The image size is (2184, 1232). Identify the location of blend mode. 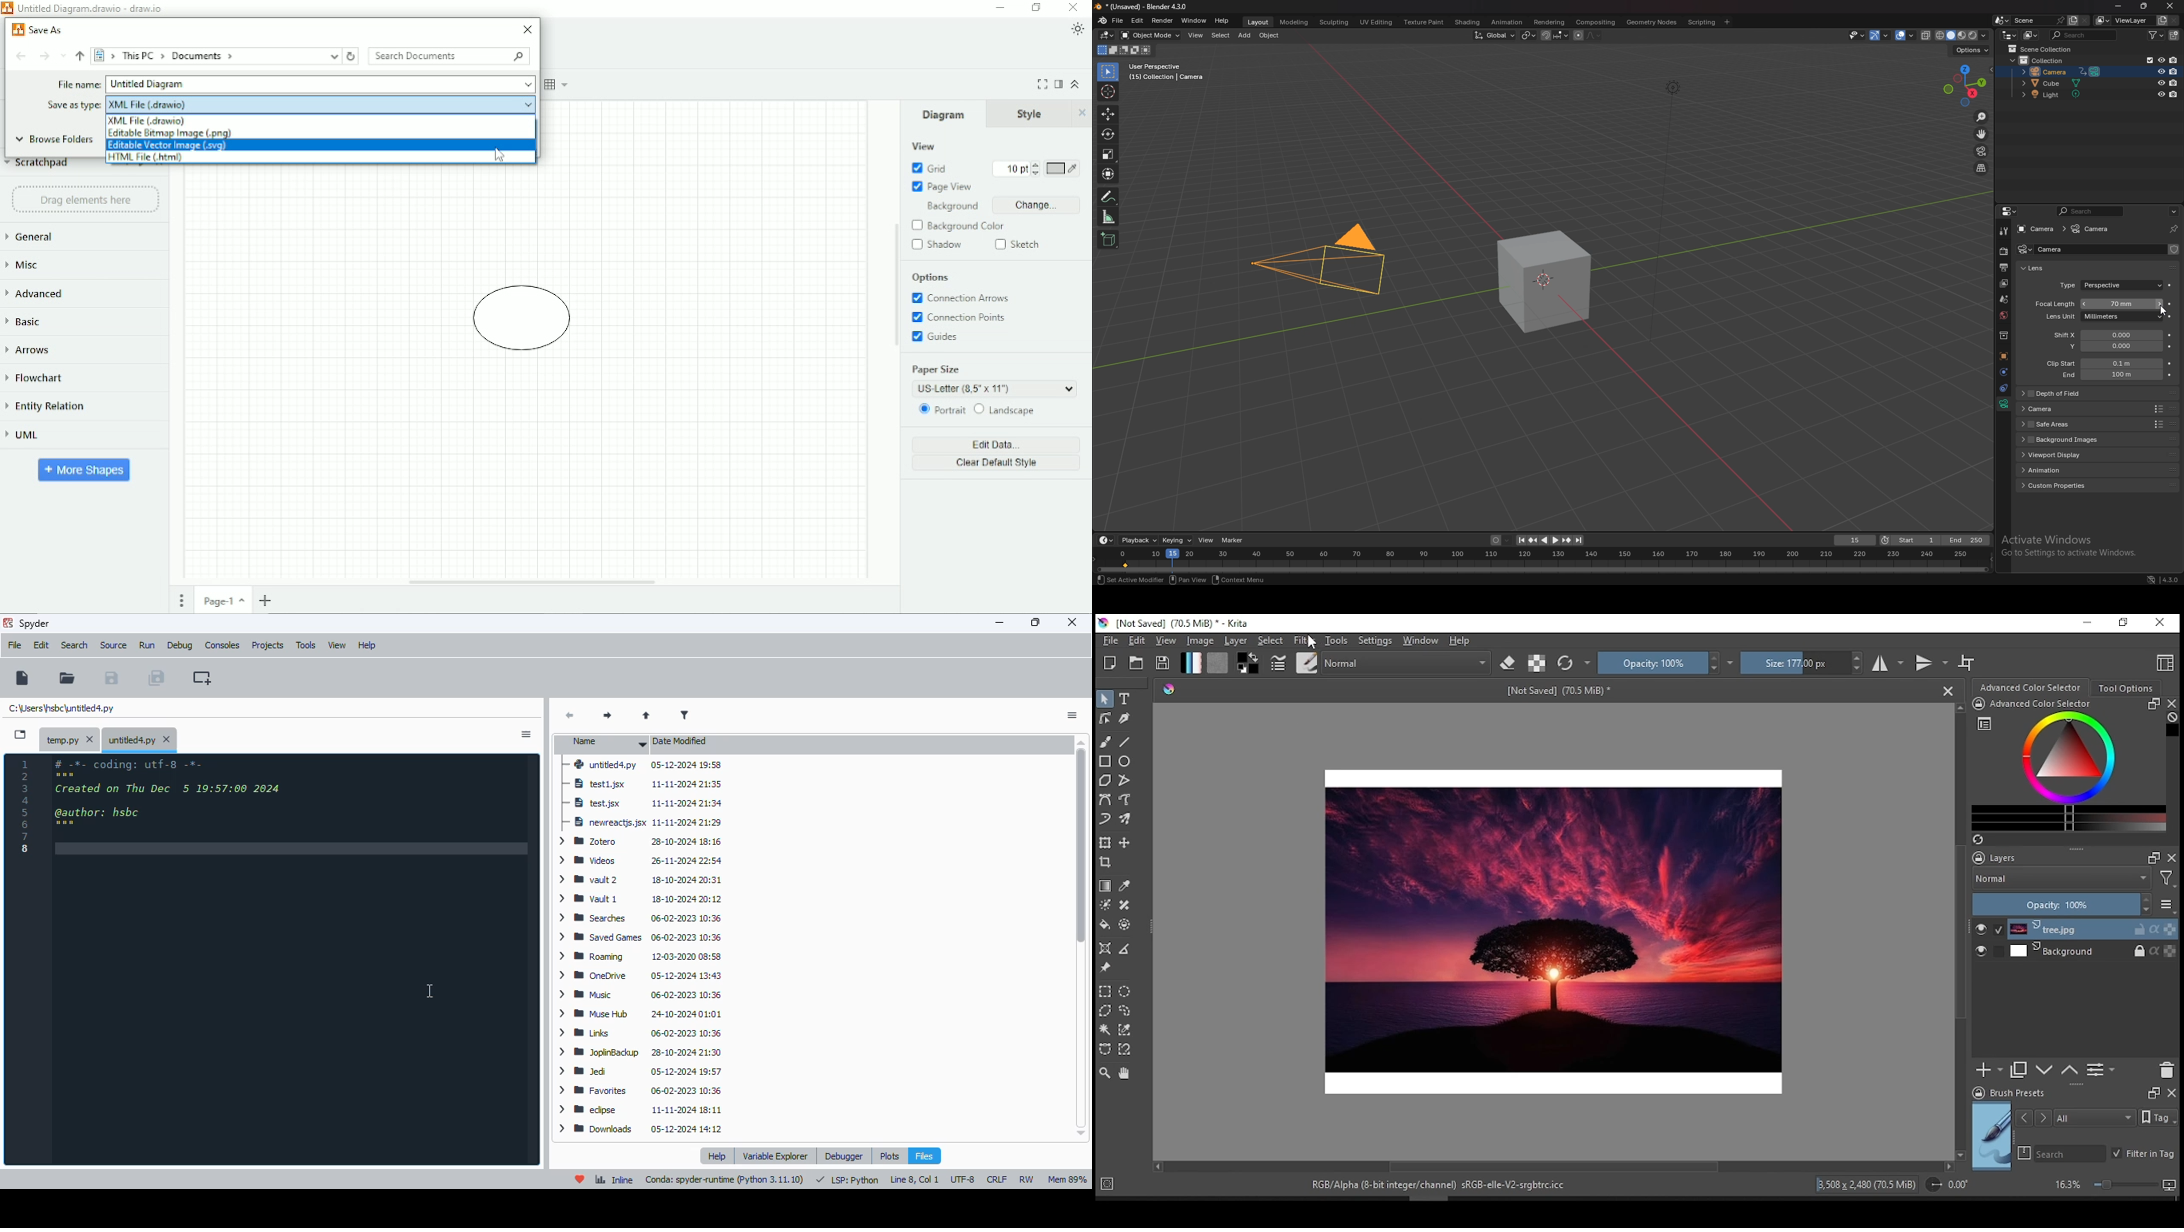
(2076, 878).